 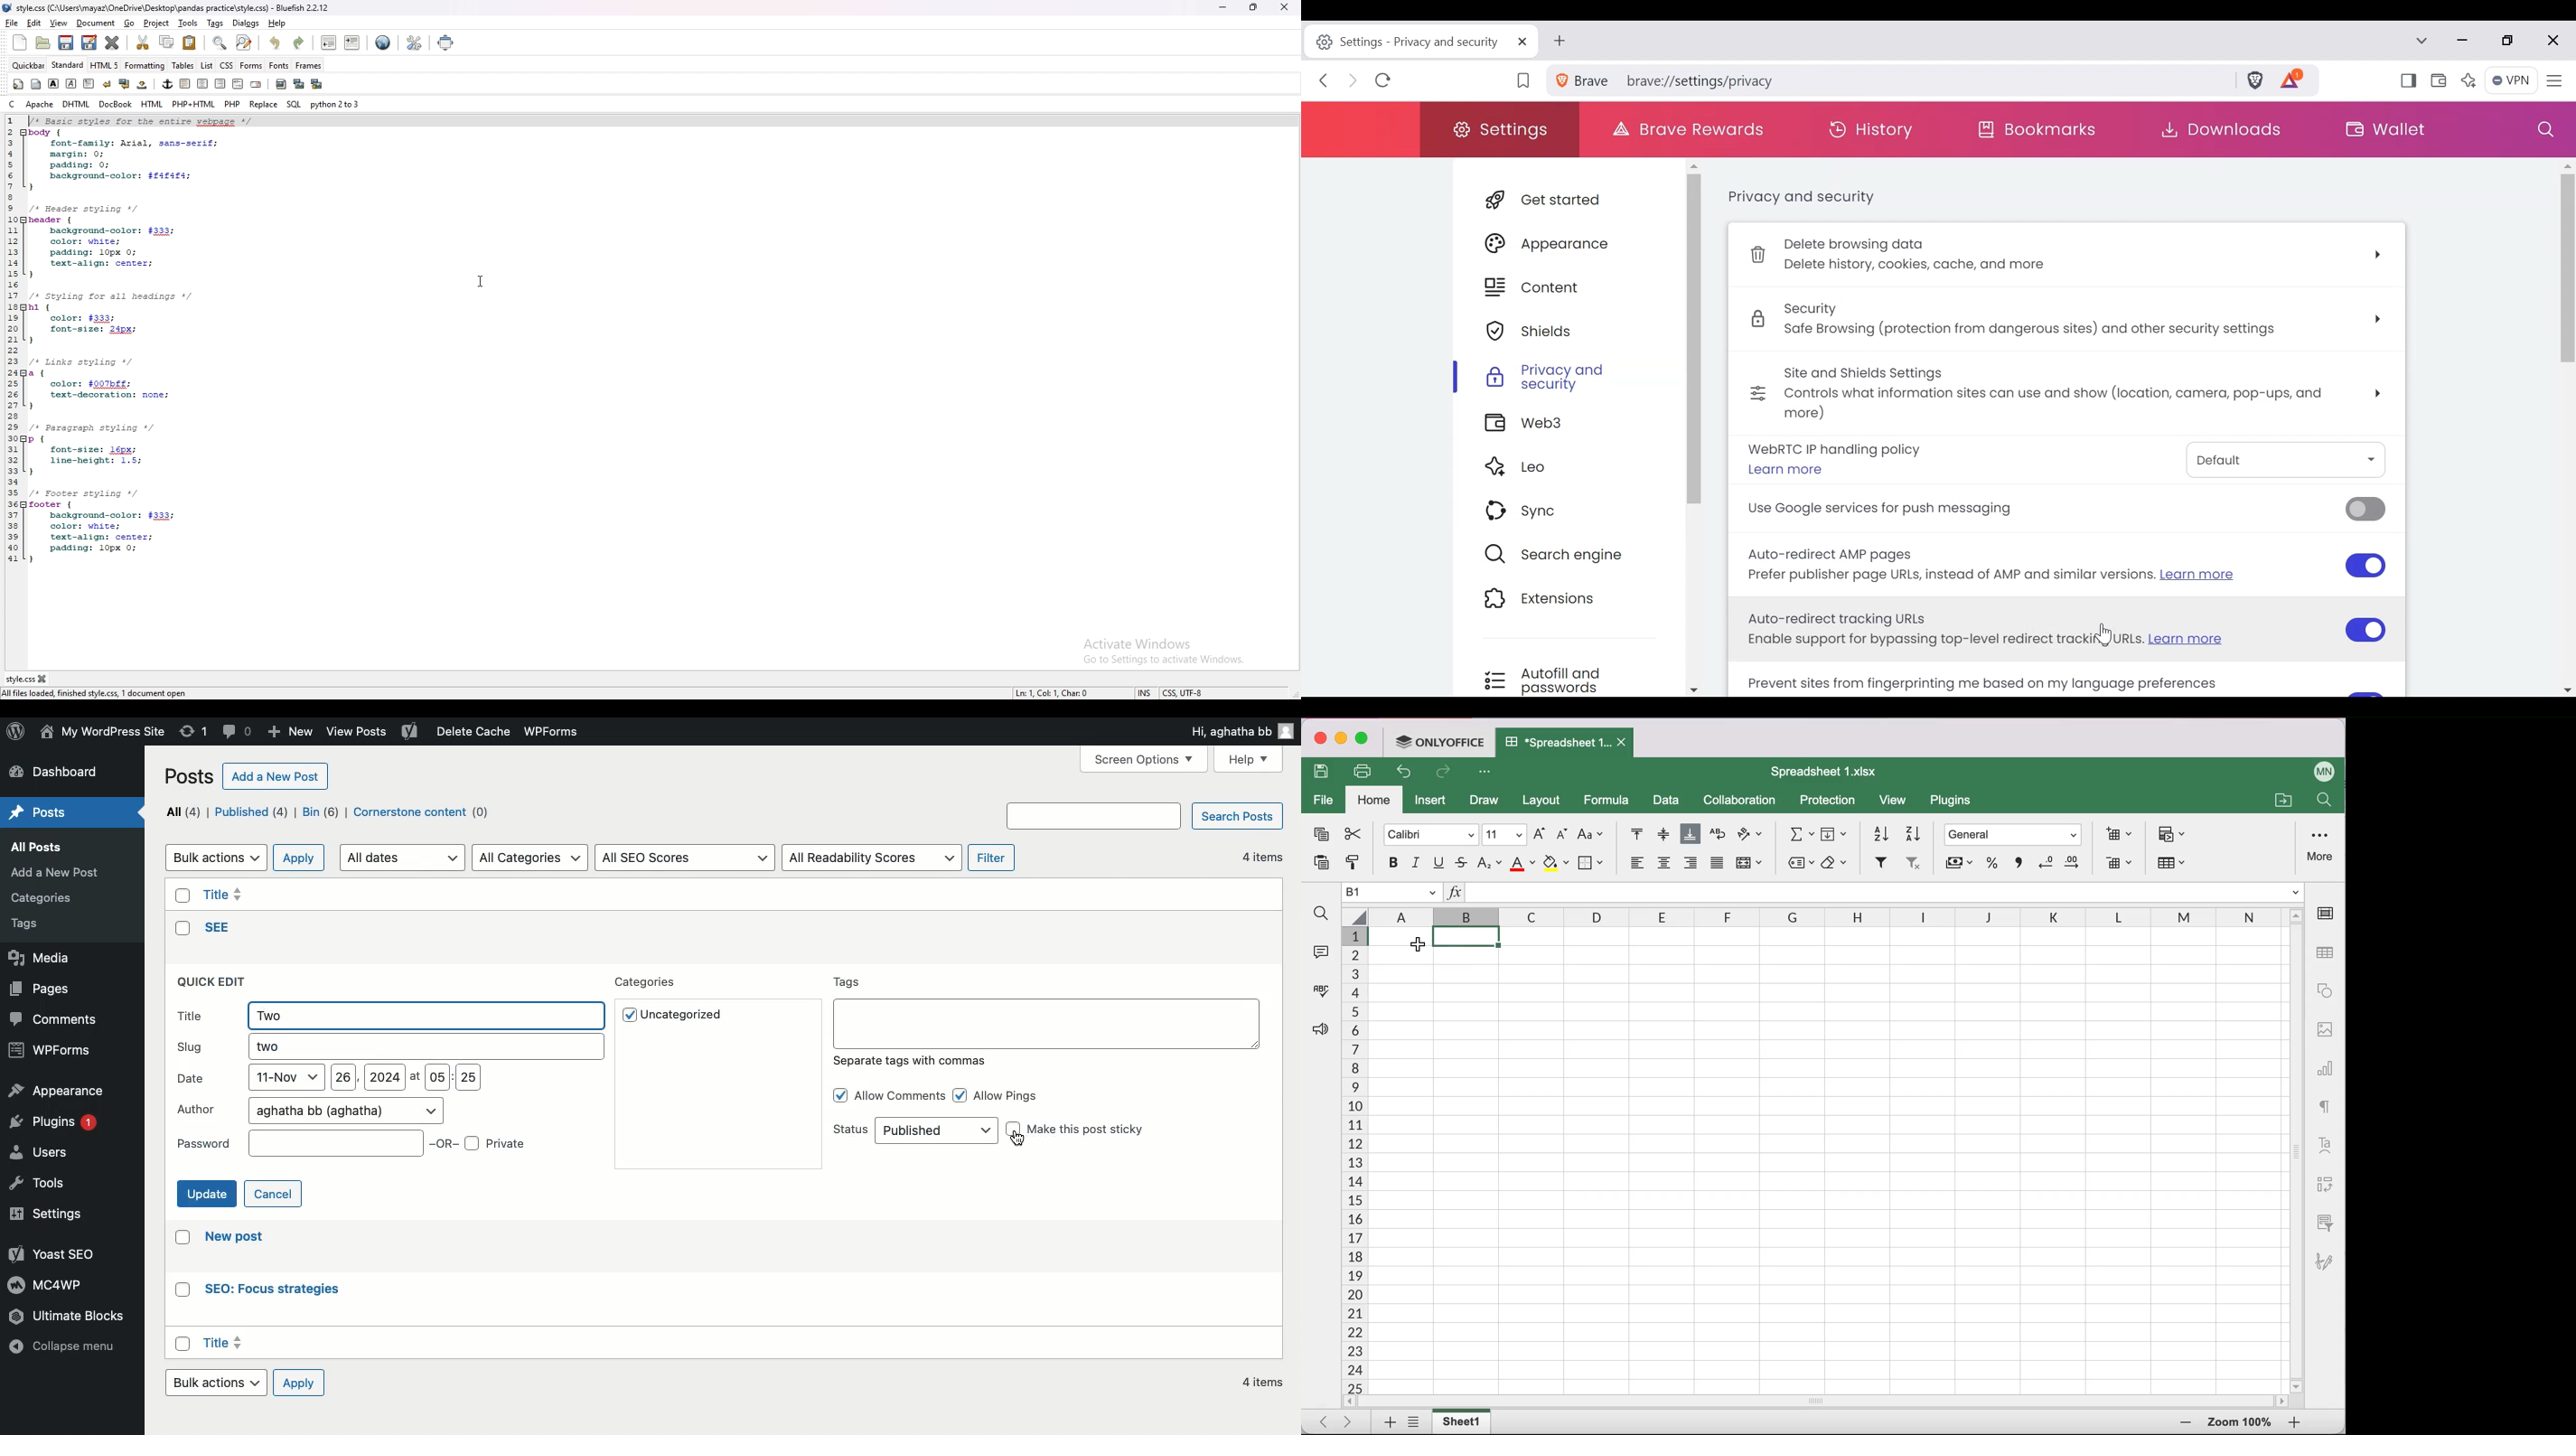 What do you see at coordinates (387, 1047) in the screenshot?
I see `Slug` at bounding box center [387, 1047].